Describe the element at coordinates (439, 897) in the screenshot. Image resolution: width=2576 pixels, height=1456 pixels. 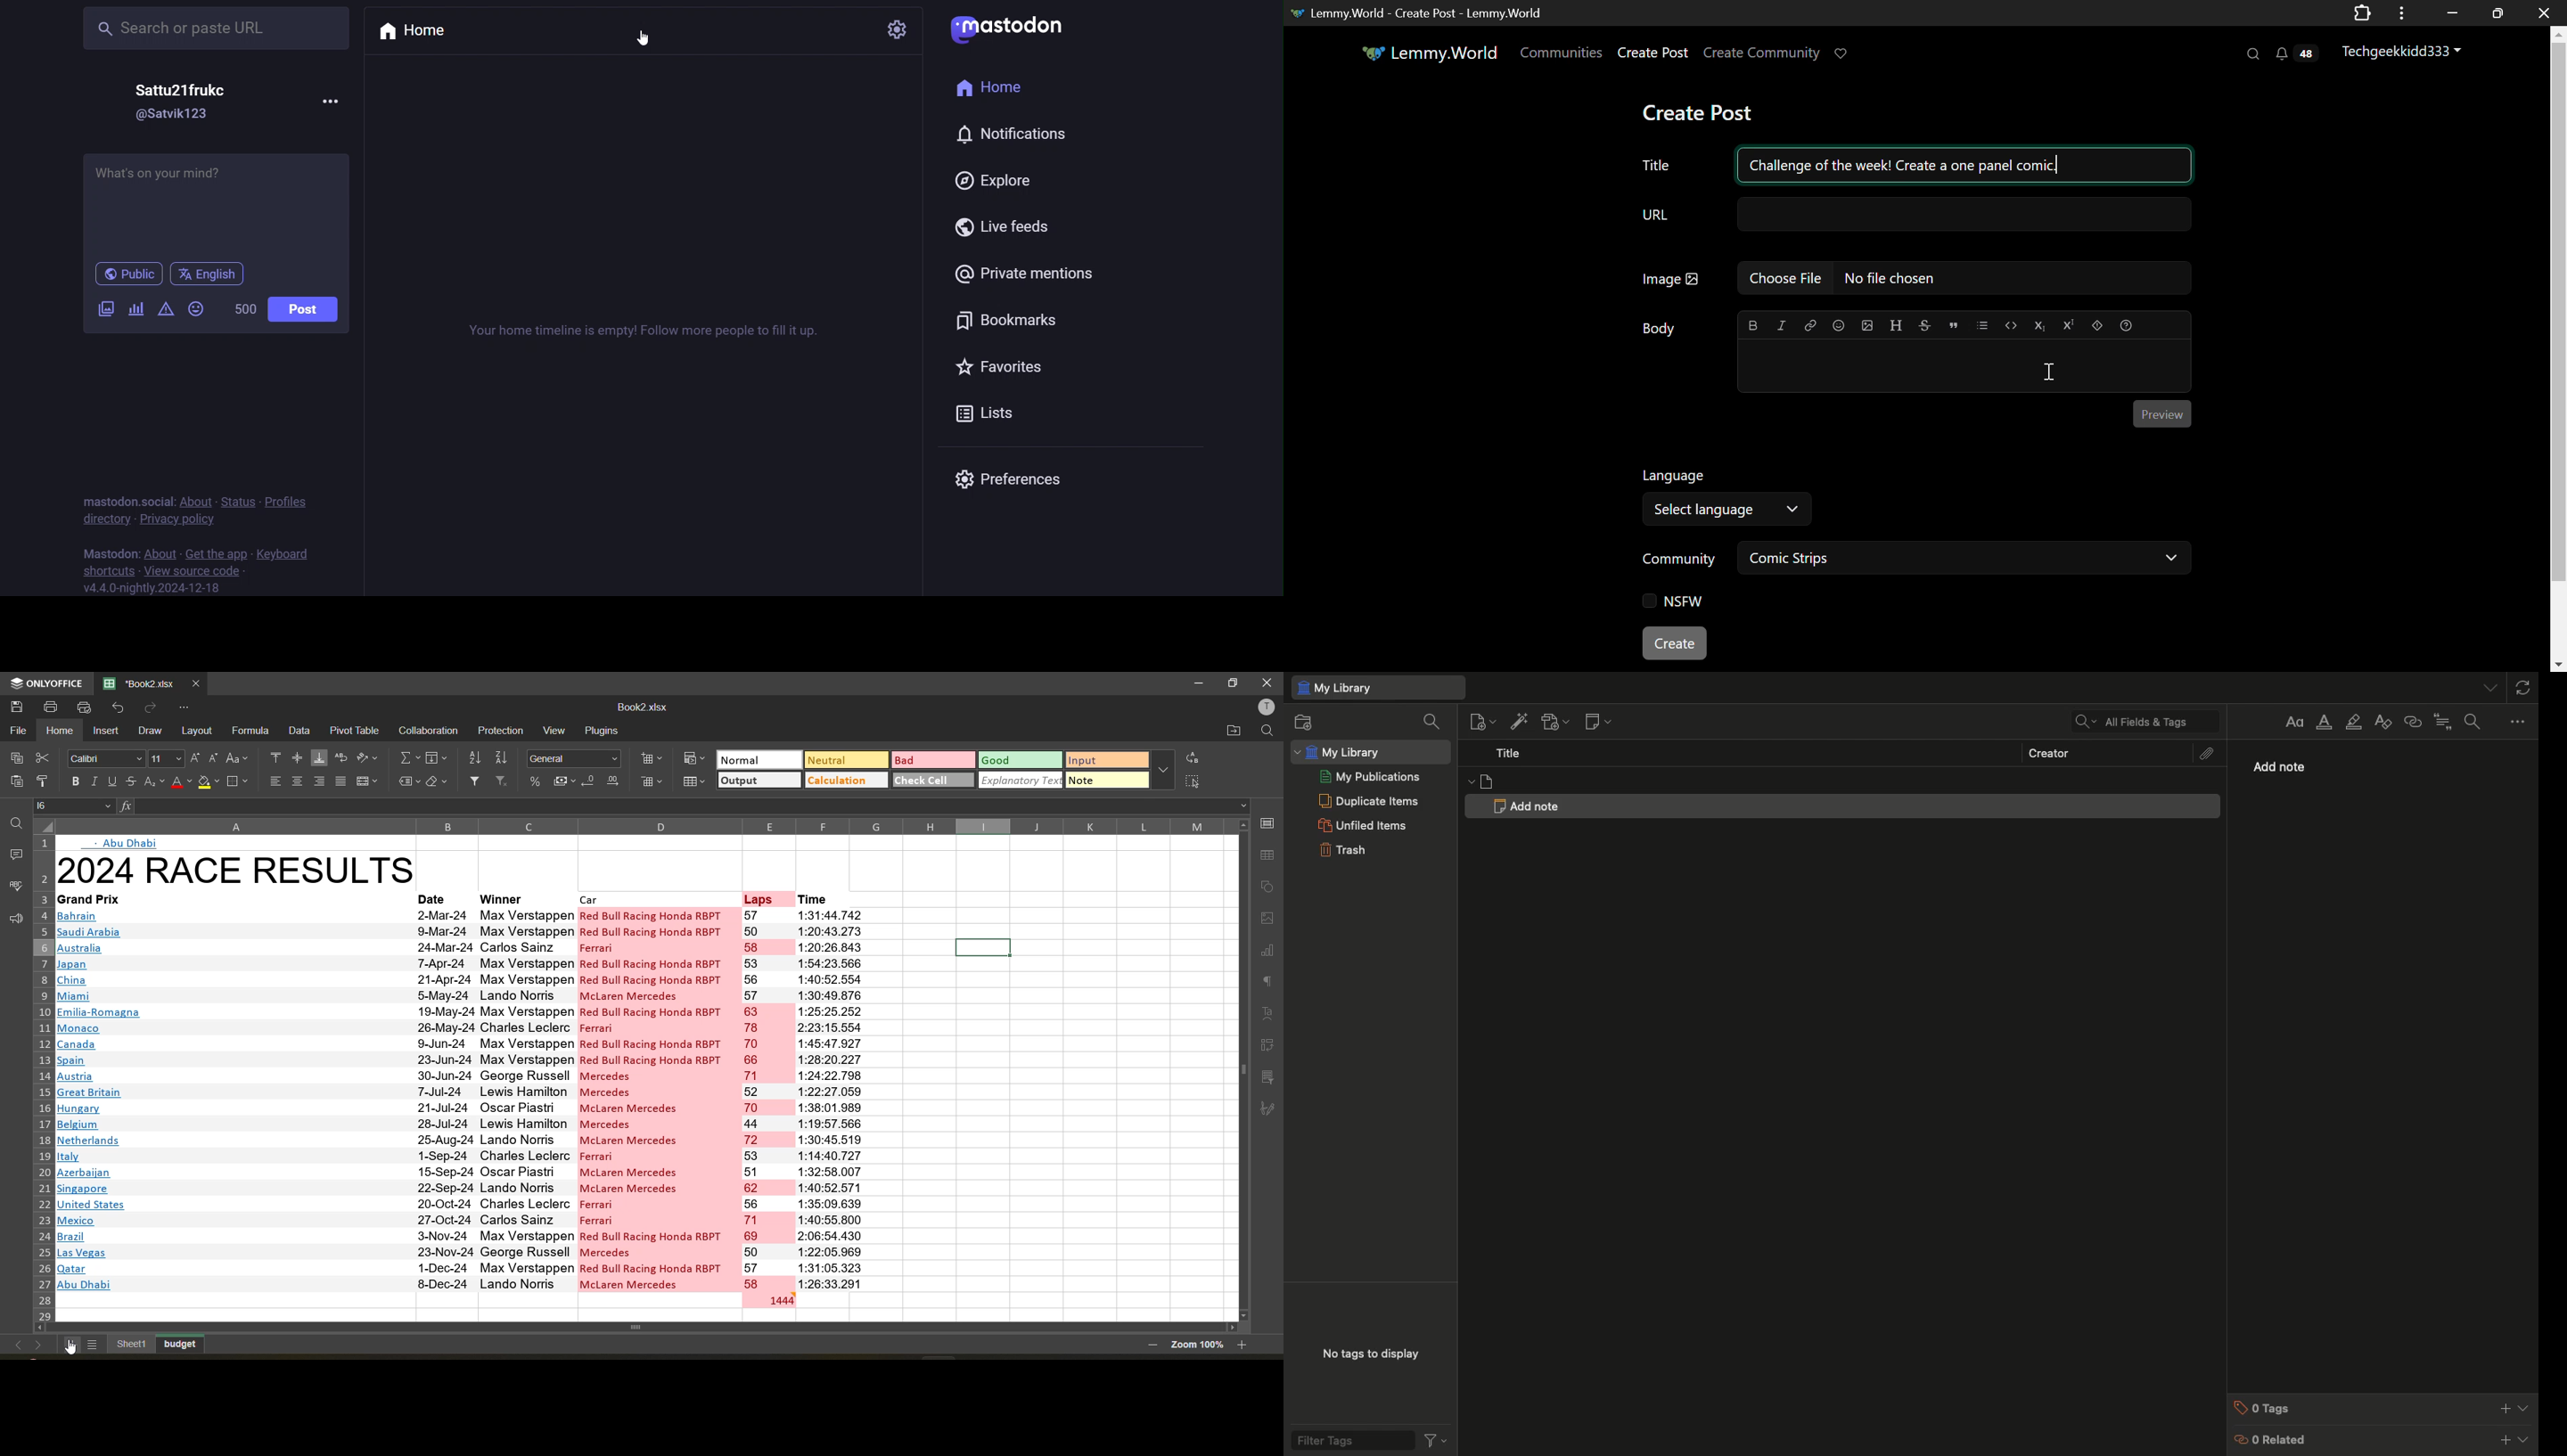
I see `date` at that location.